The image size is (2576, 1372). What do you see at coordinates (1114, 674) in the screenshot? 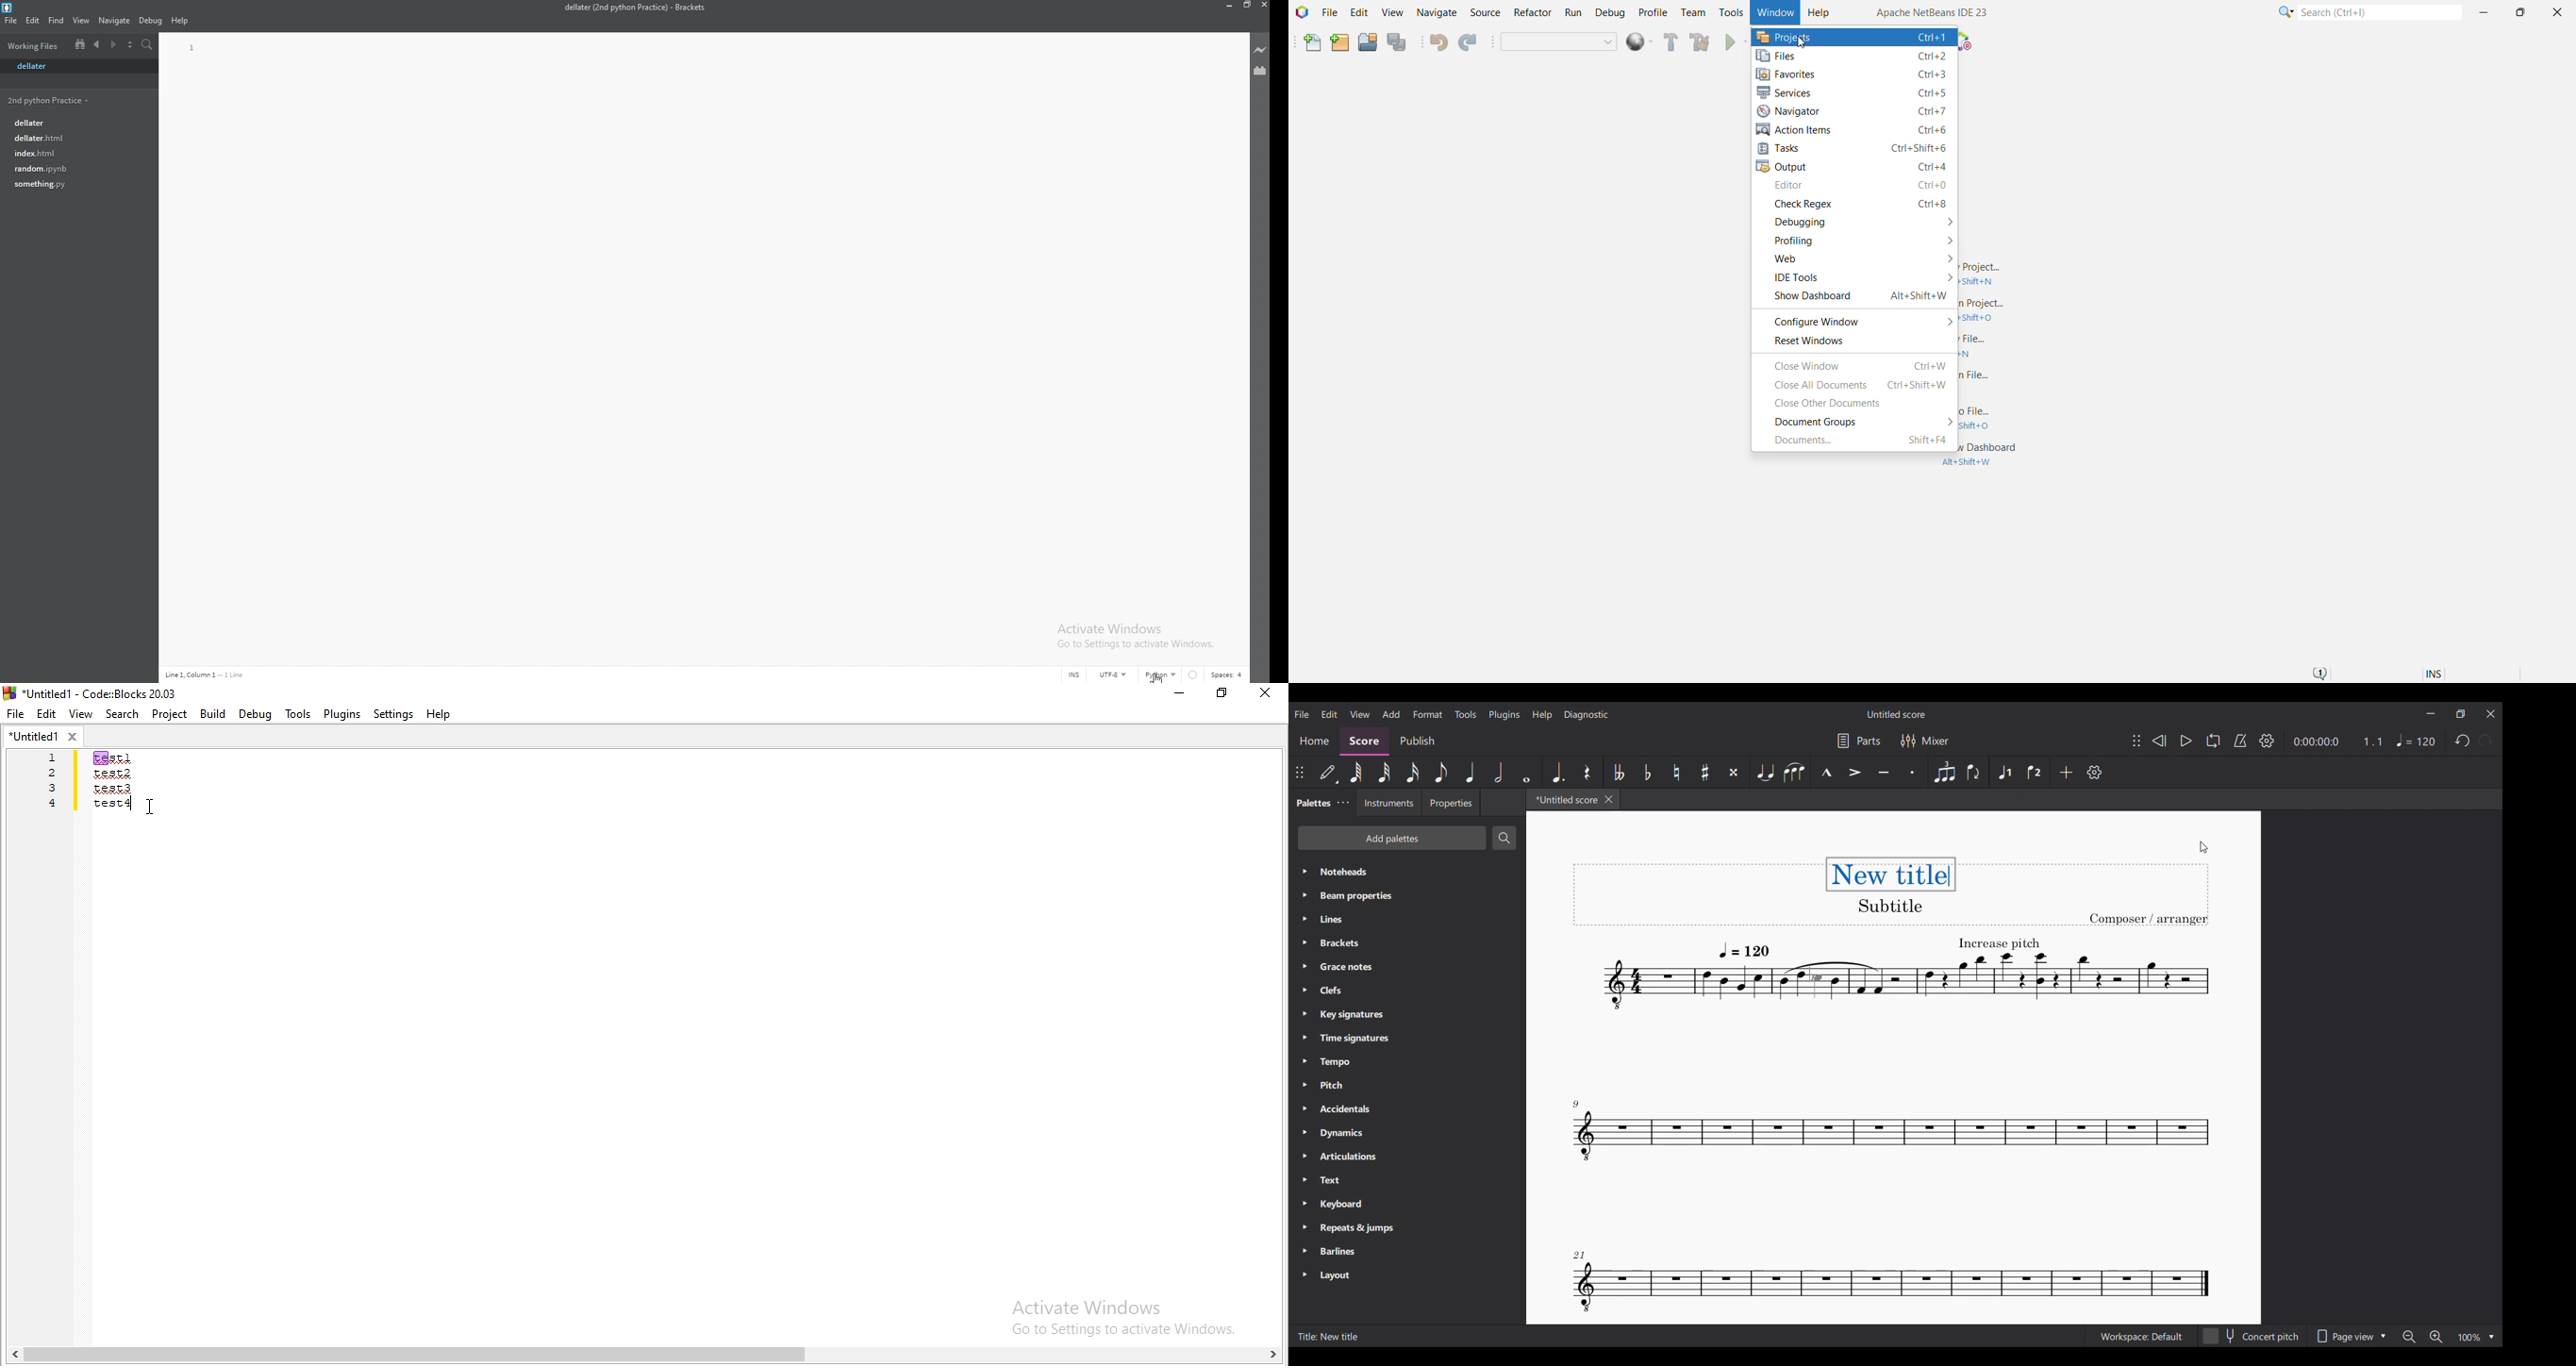
I see `encoding` at bounding box center [1114, 674].